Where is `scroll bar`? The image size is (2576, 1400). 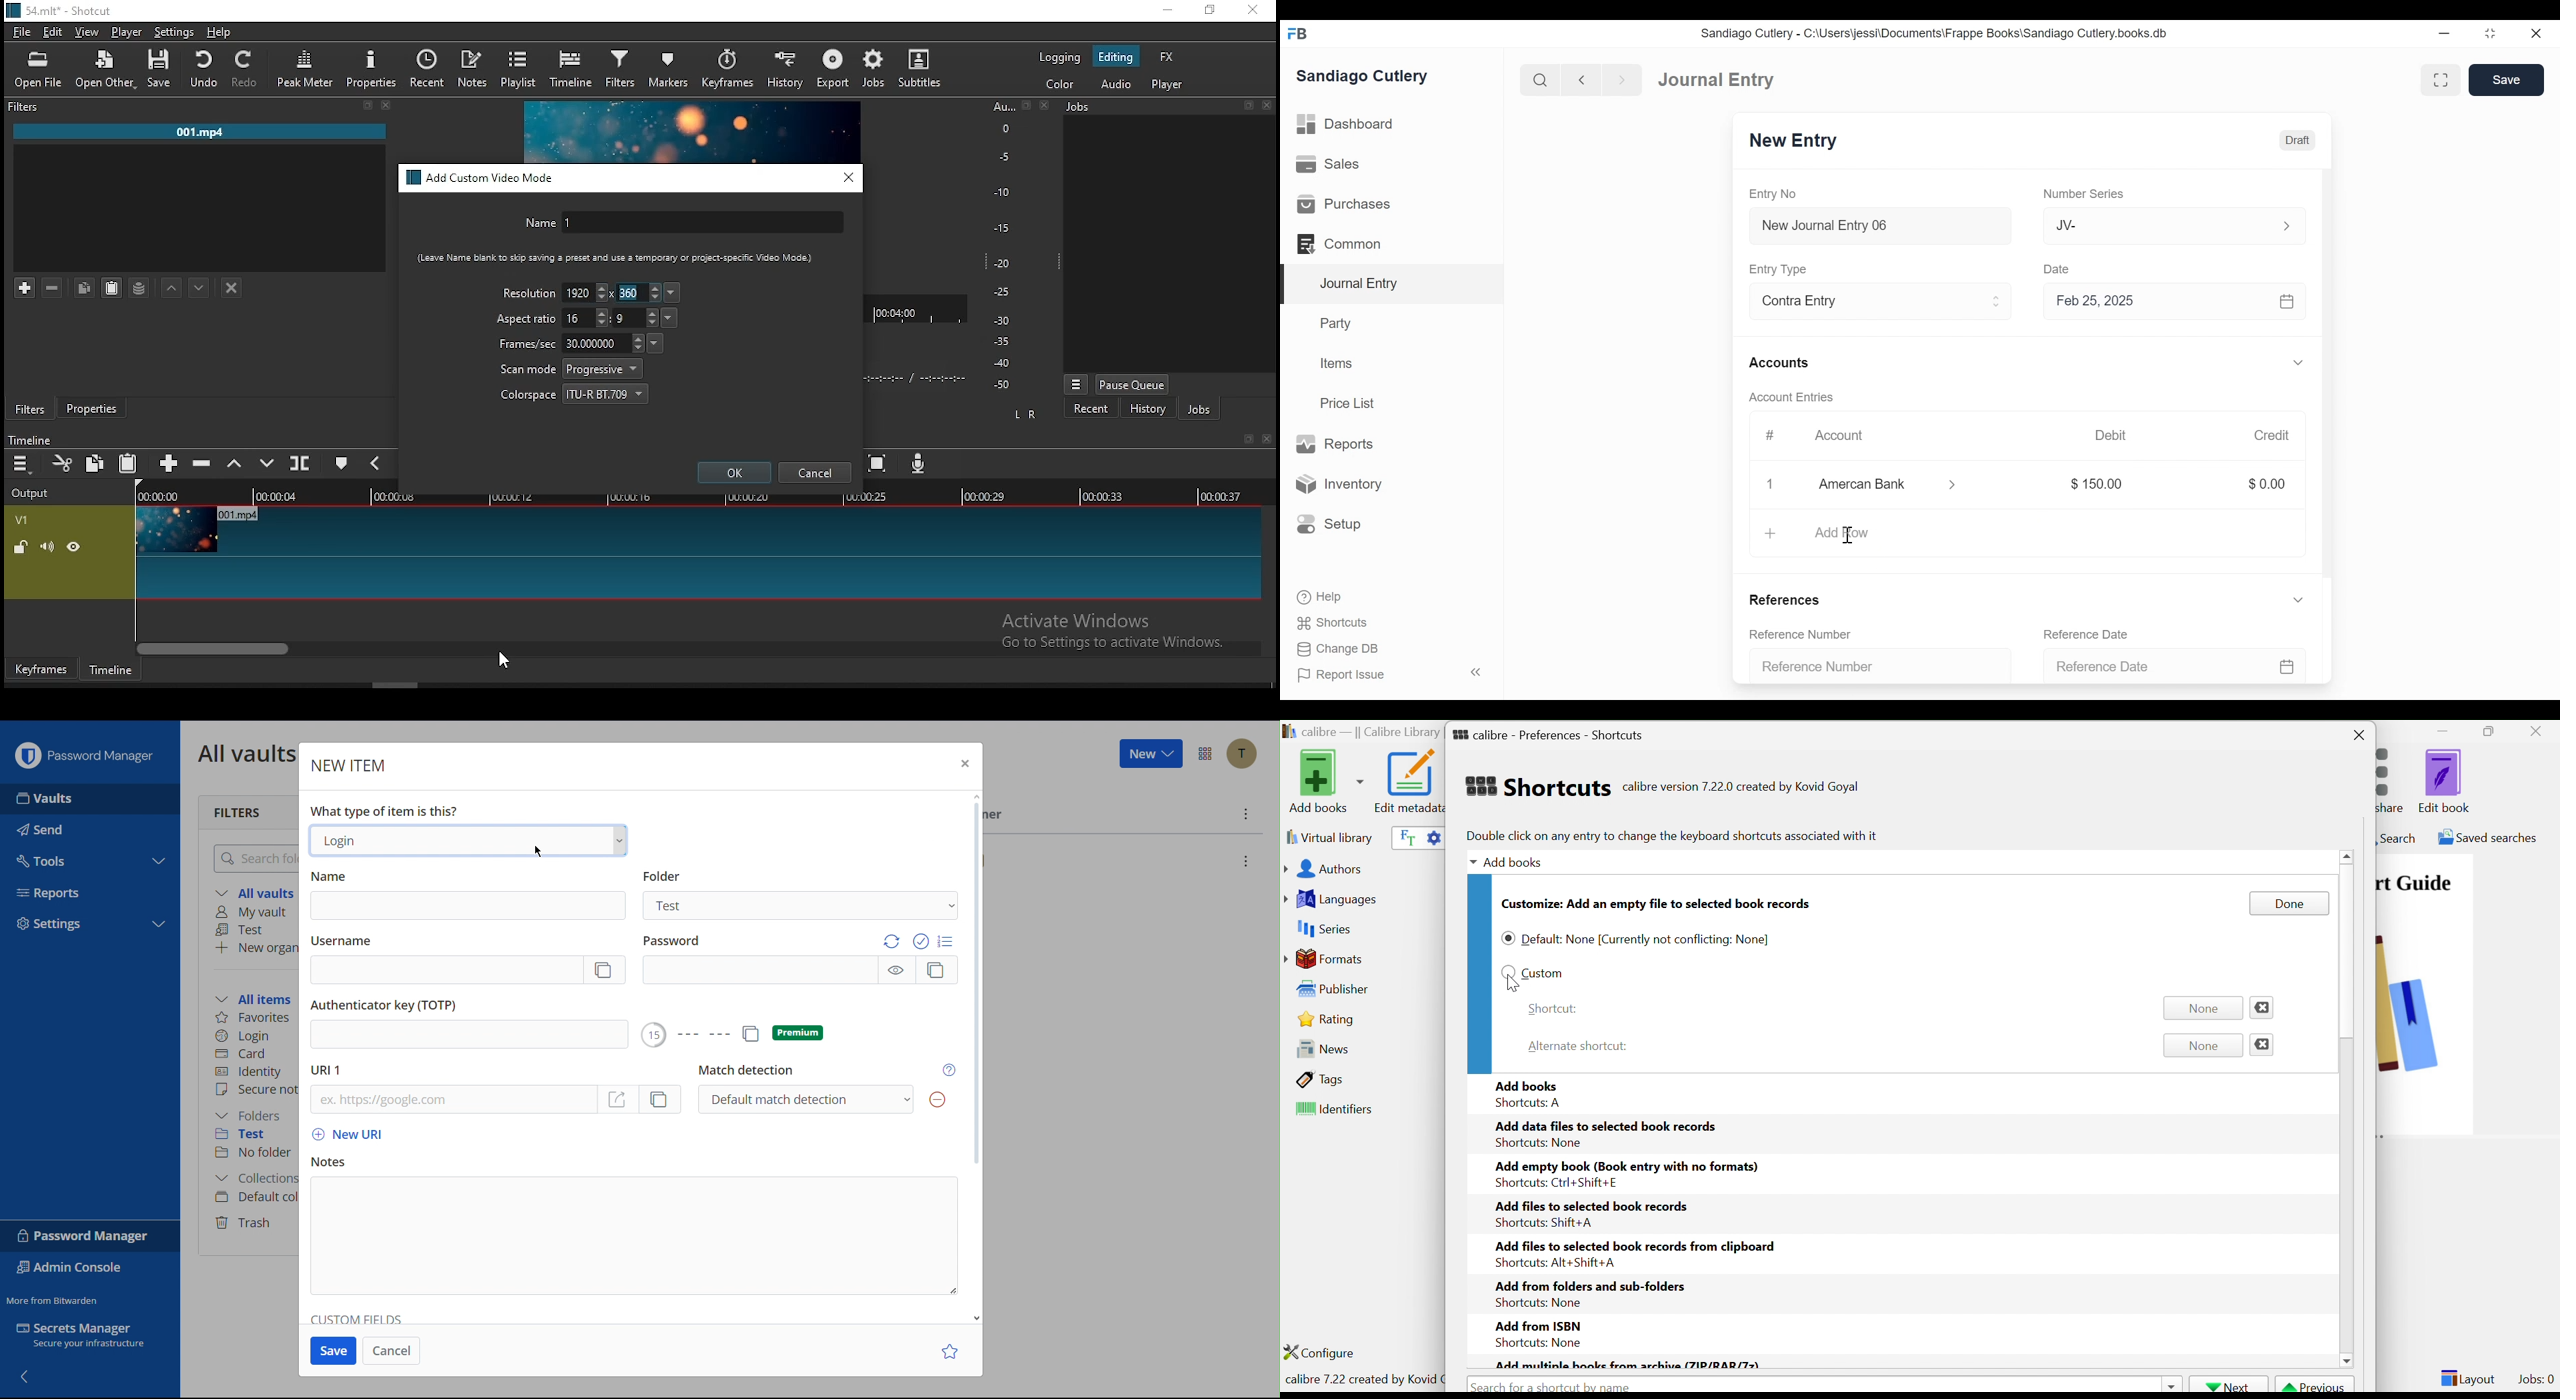 scroll bar is located at coordinates (699, 647).